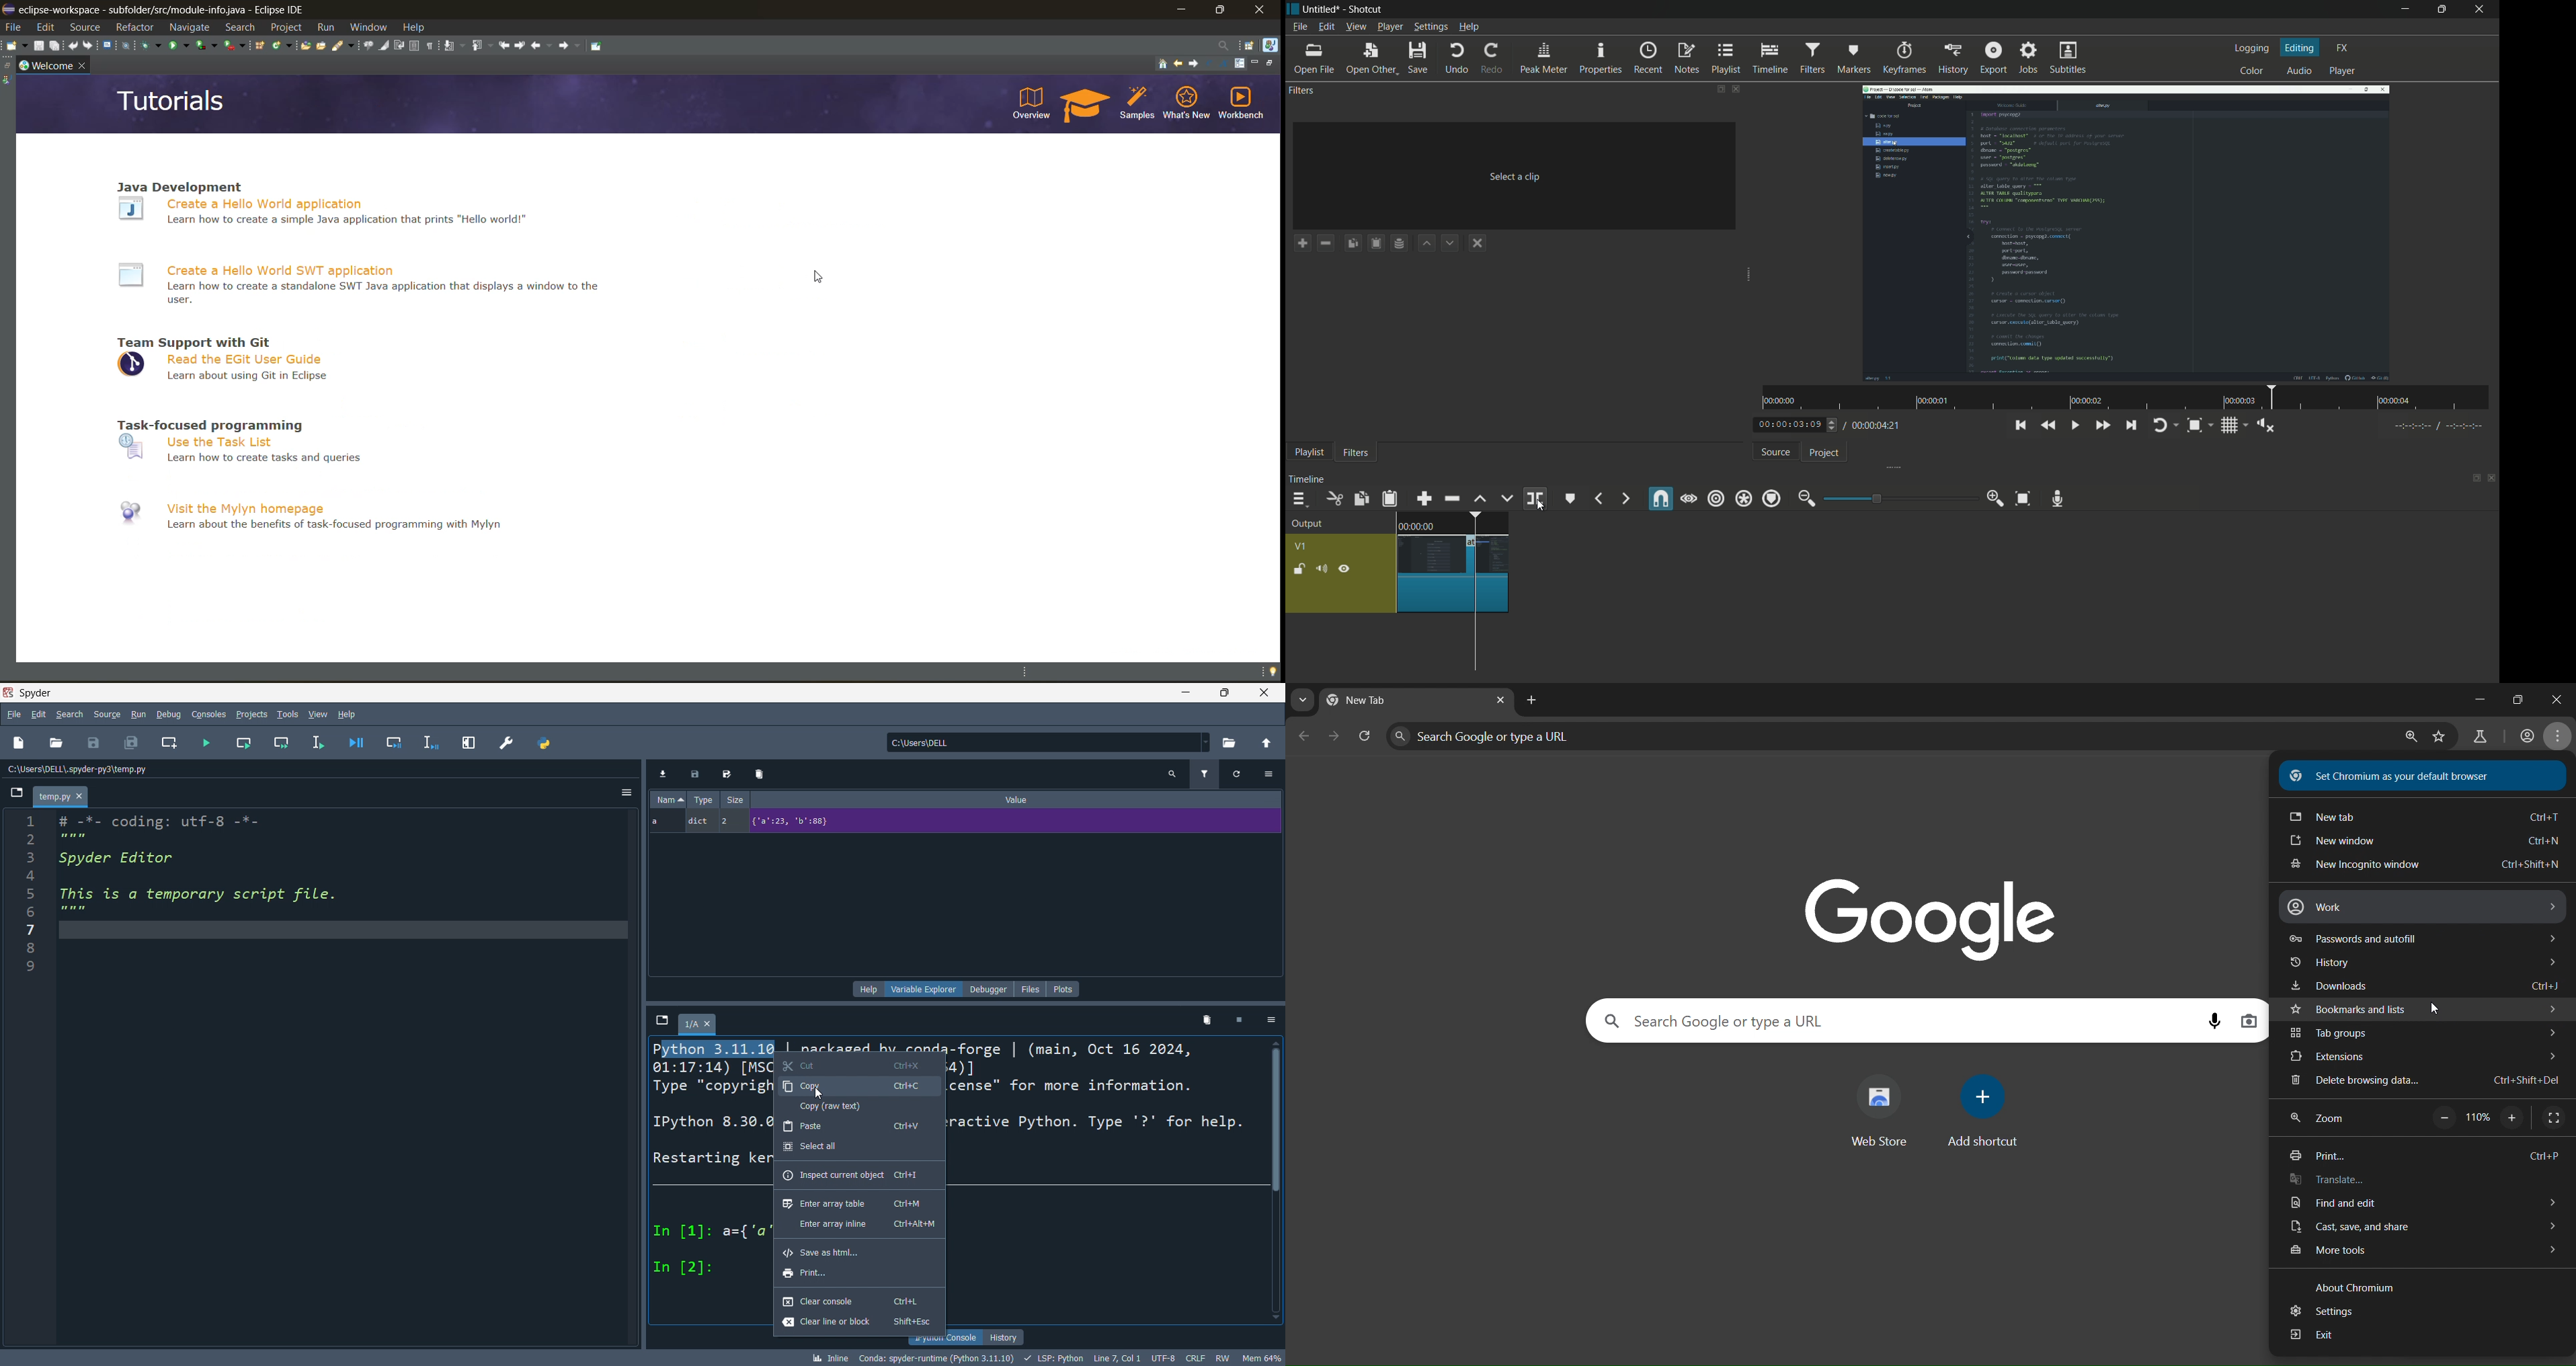 This screenshot has height=1372, width=2576. What do you see at coordinates (323, 745) in the screenshot?
I see `run line` at bounding box center [323, 745].